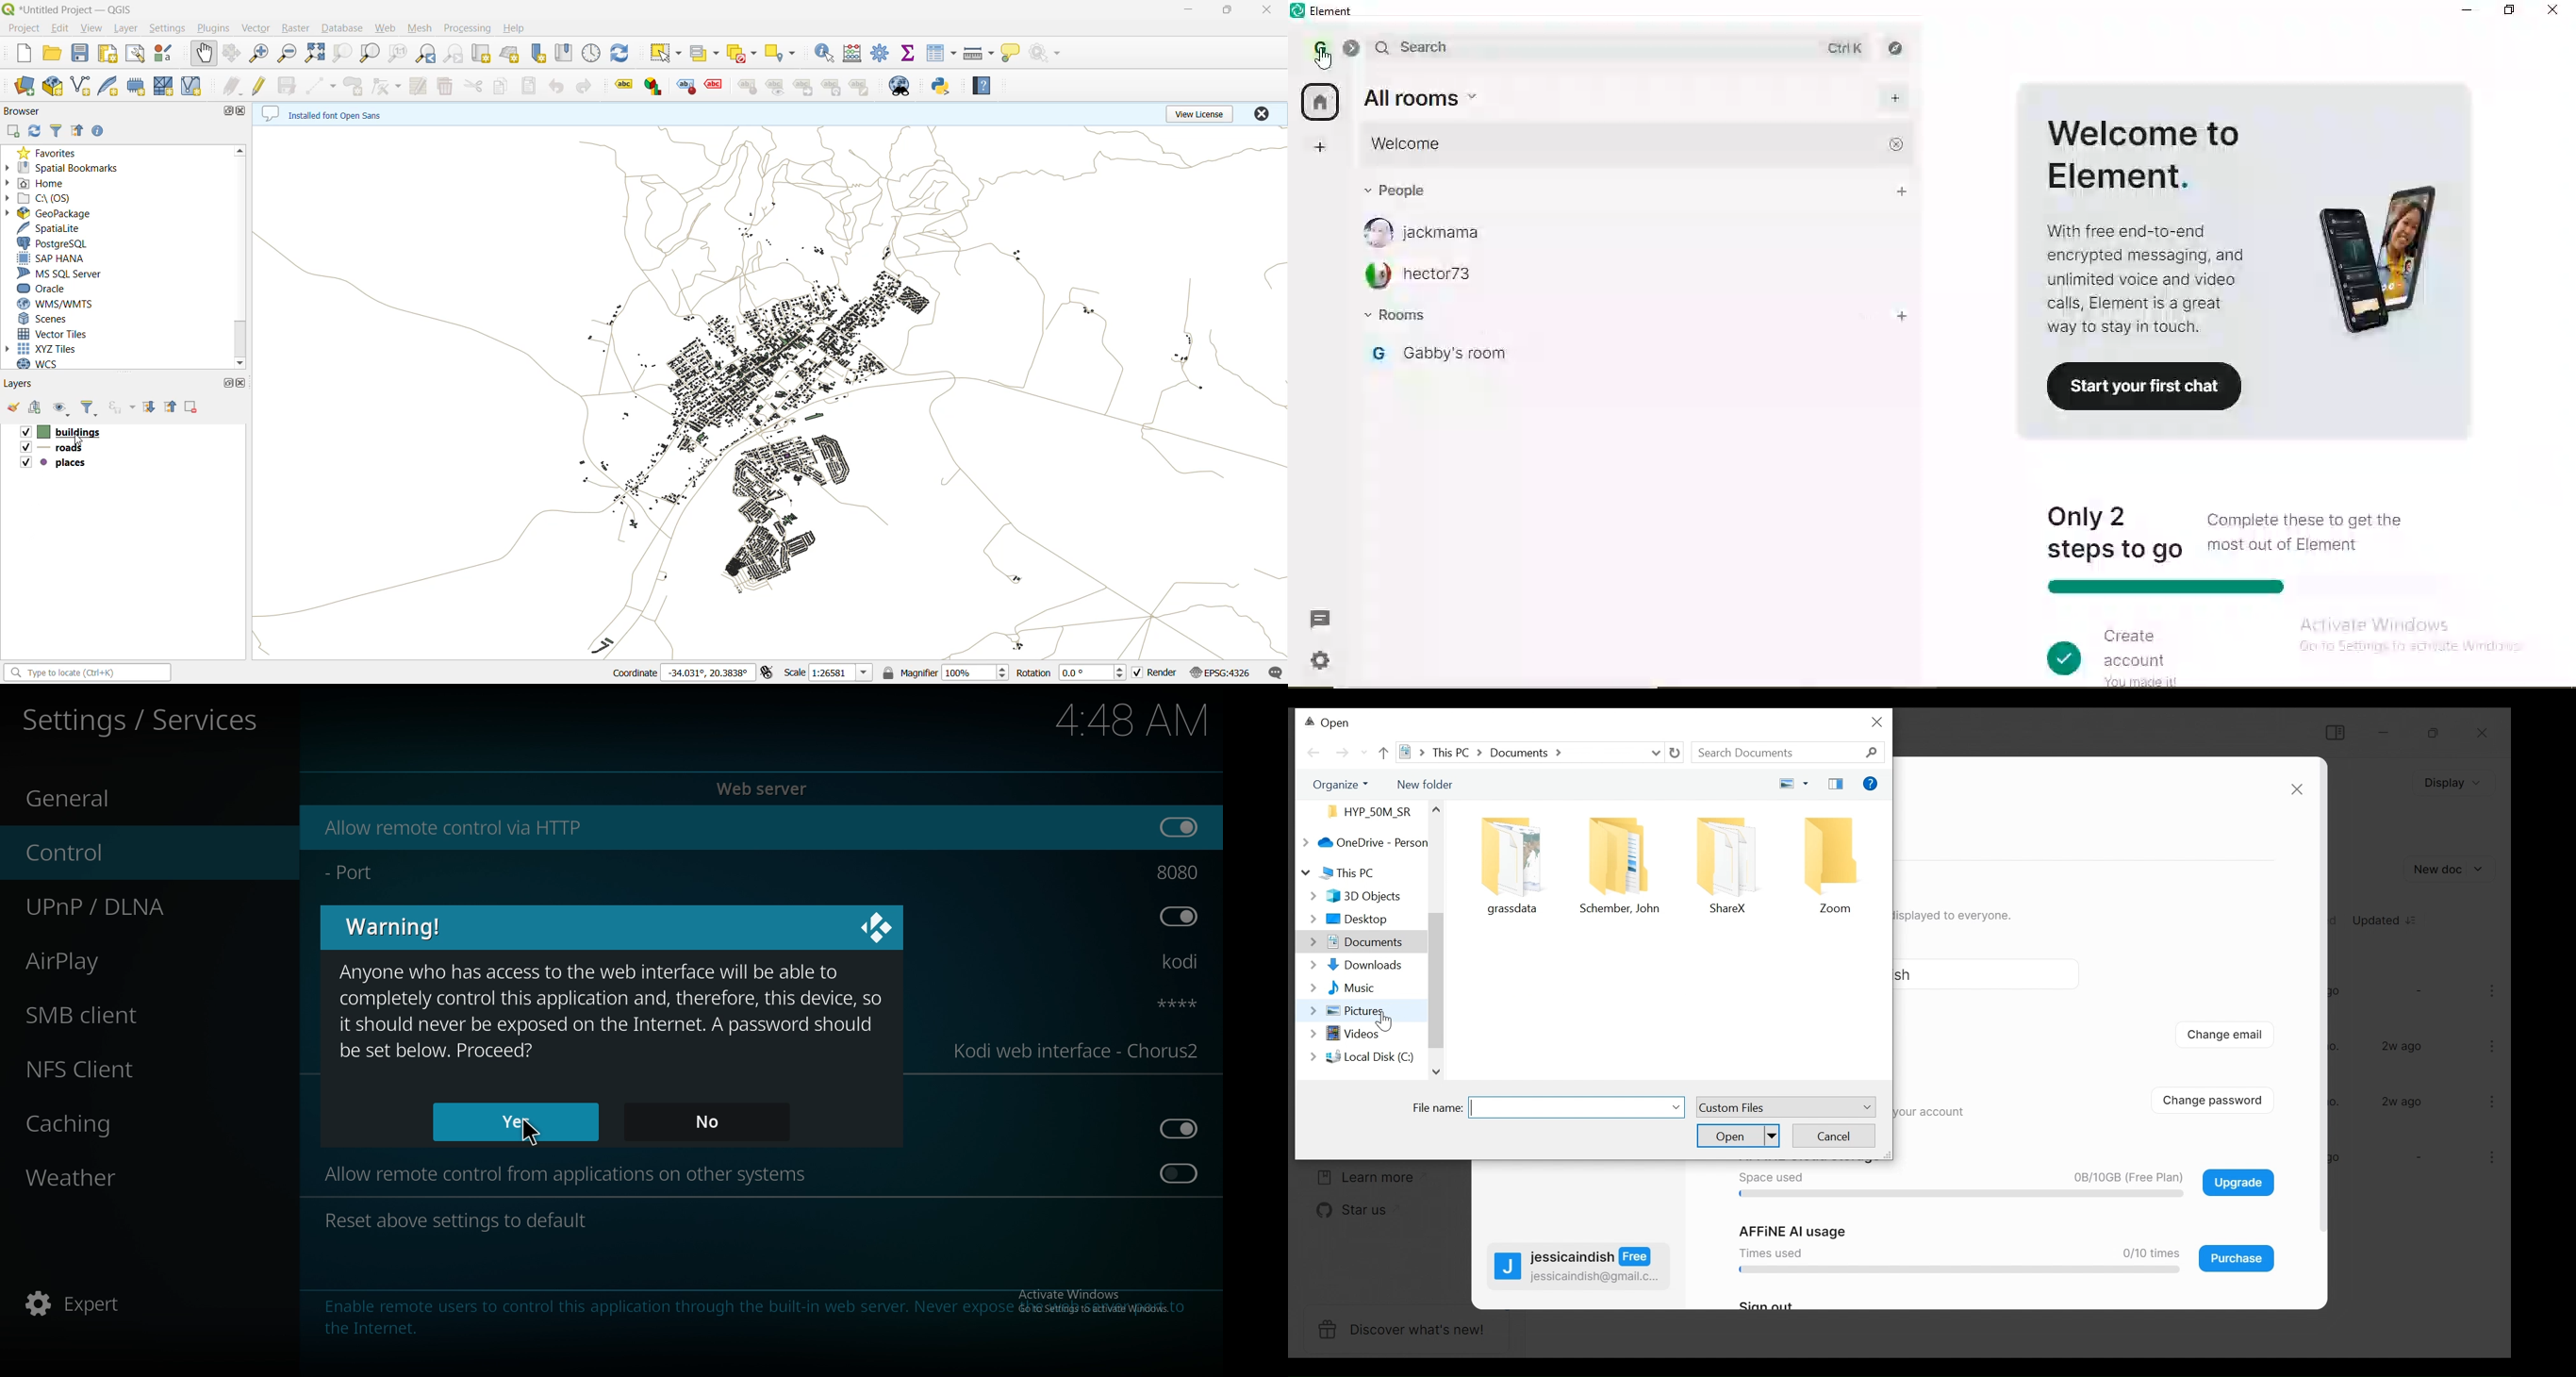 This screenshot has width=2576, height=1400. Describe the element at coordinates (704, 54) in the screenshot. I see `select value` at that location.